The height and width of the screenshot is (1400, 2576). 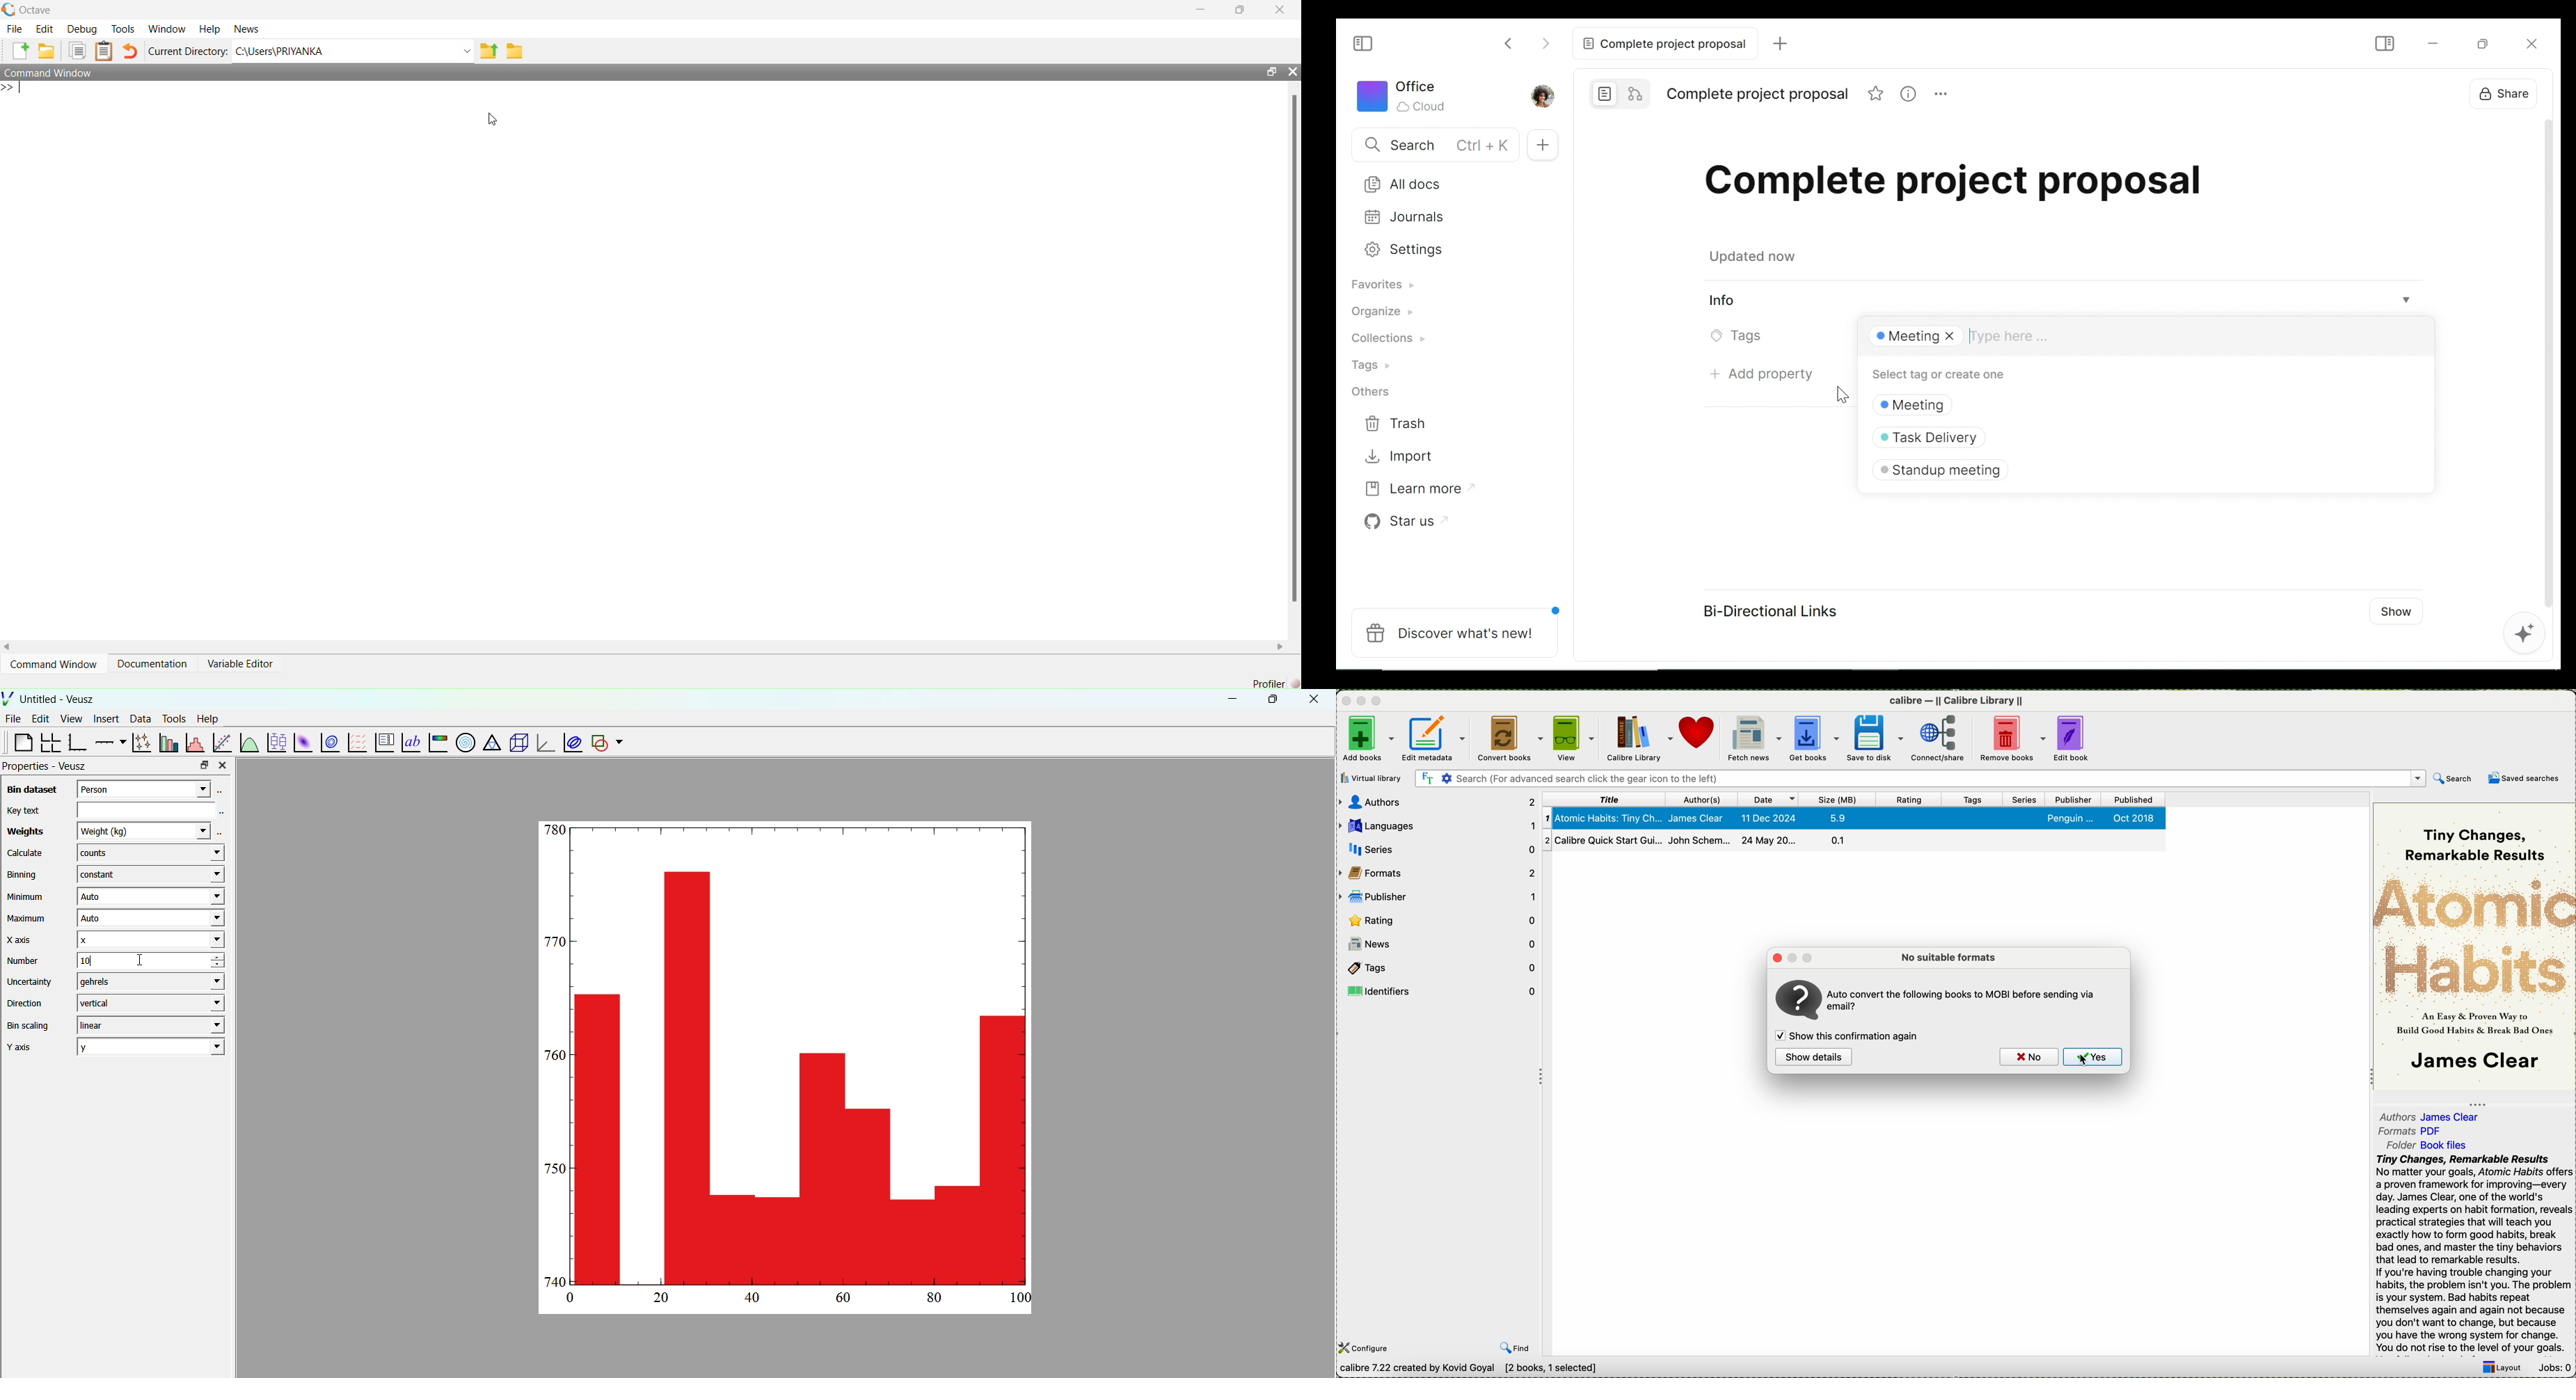 What do you see at coordinates (1444, 249) in the screenshot?
I see `Settings` at bounding box center [1444, 249].